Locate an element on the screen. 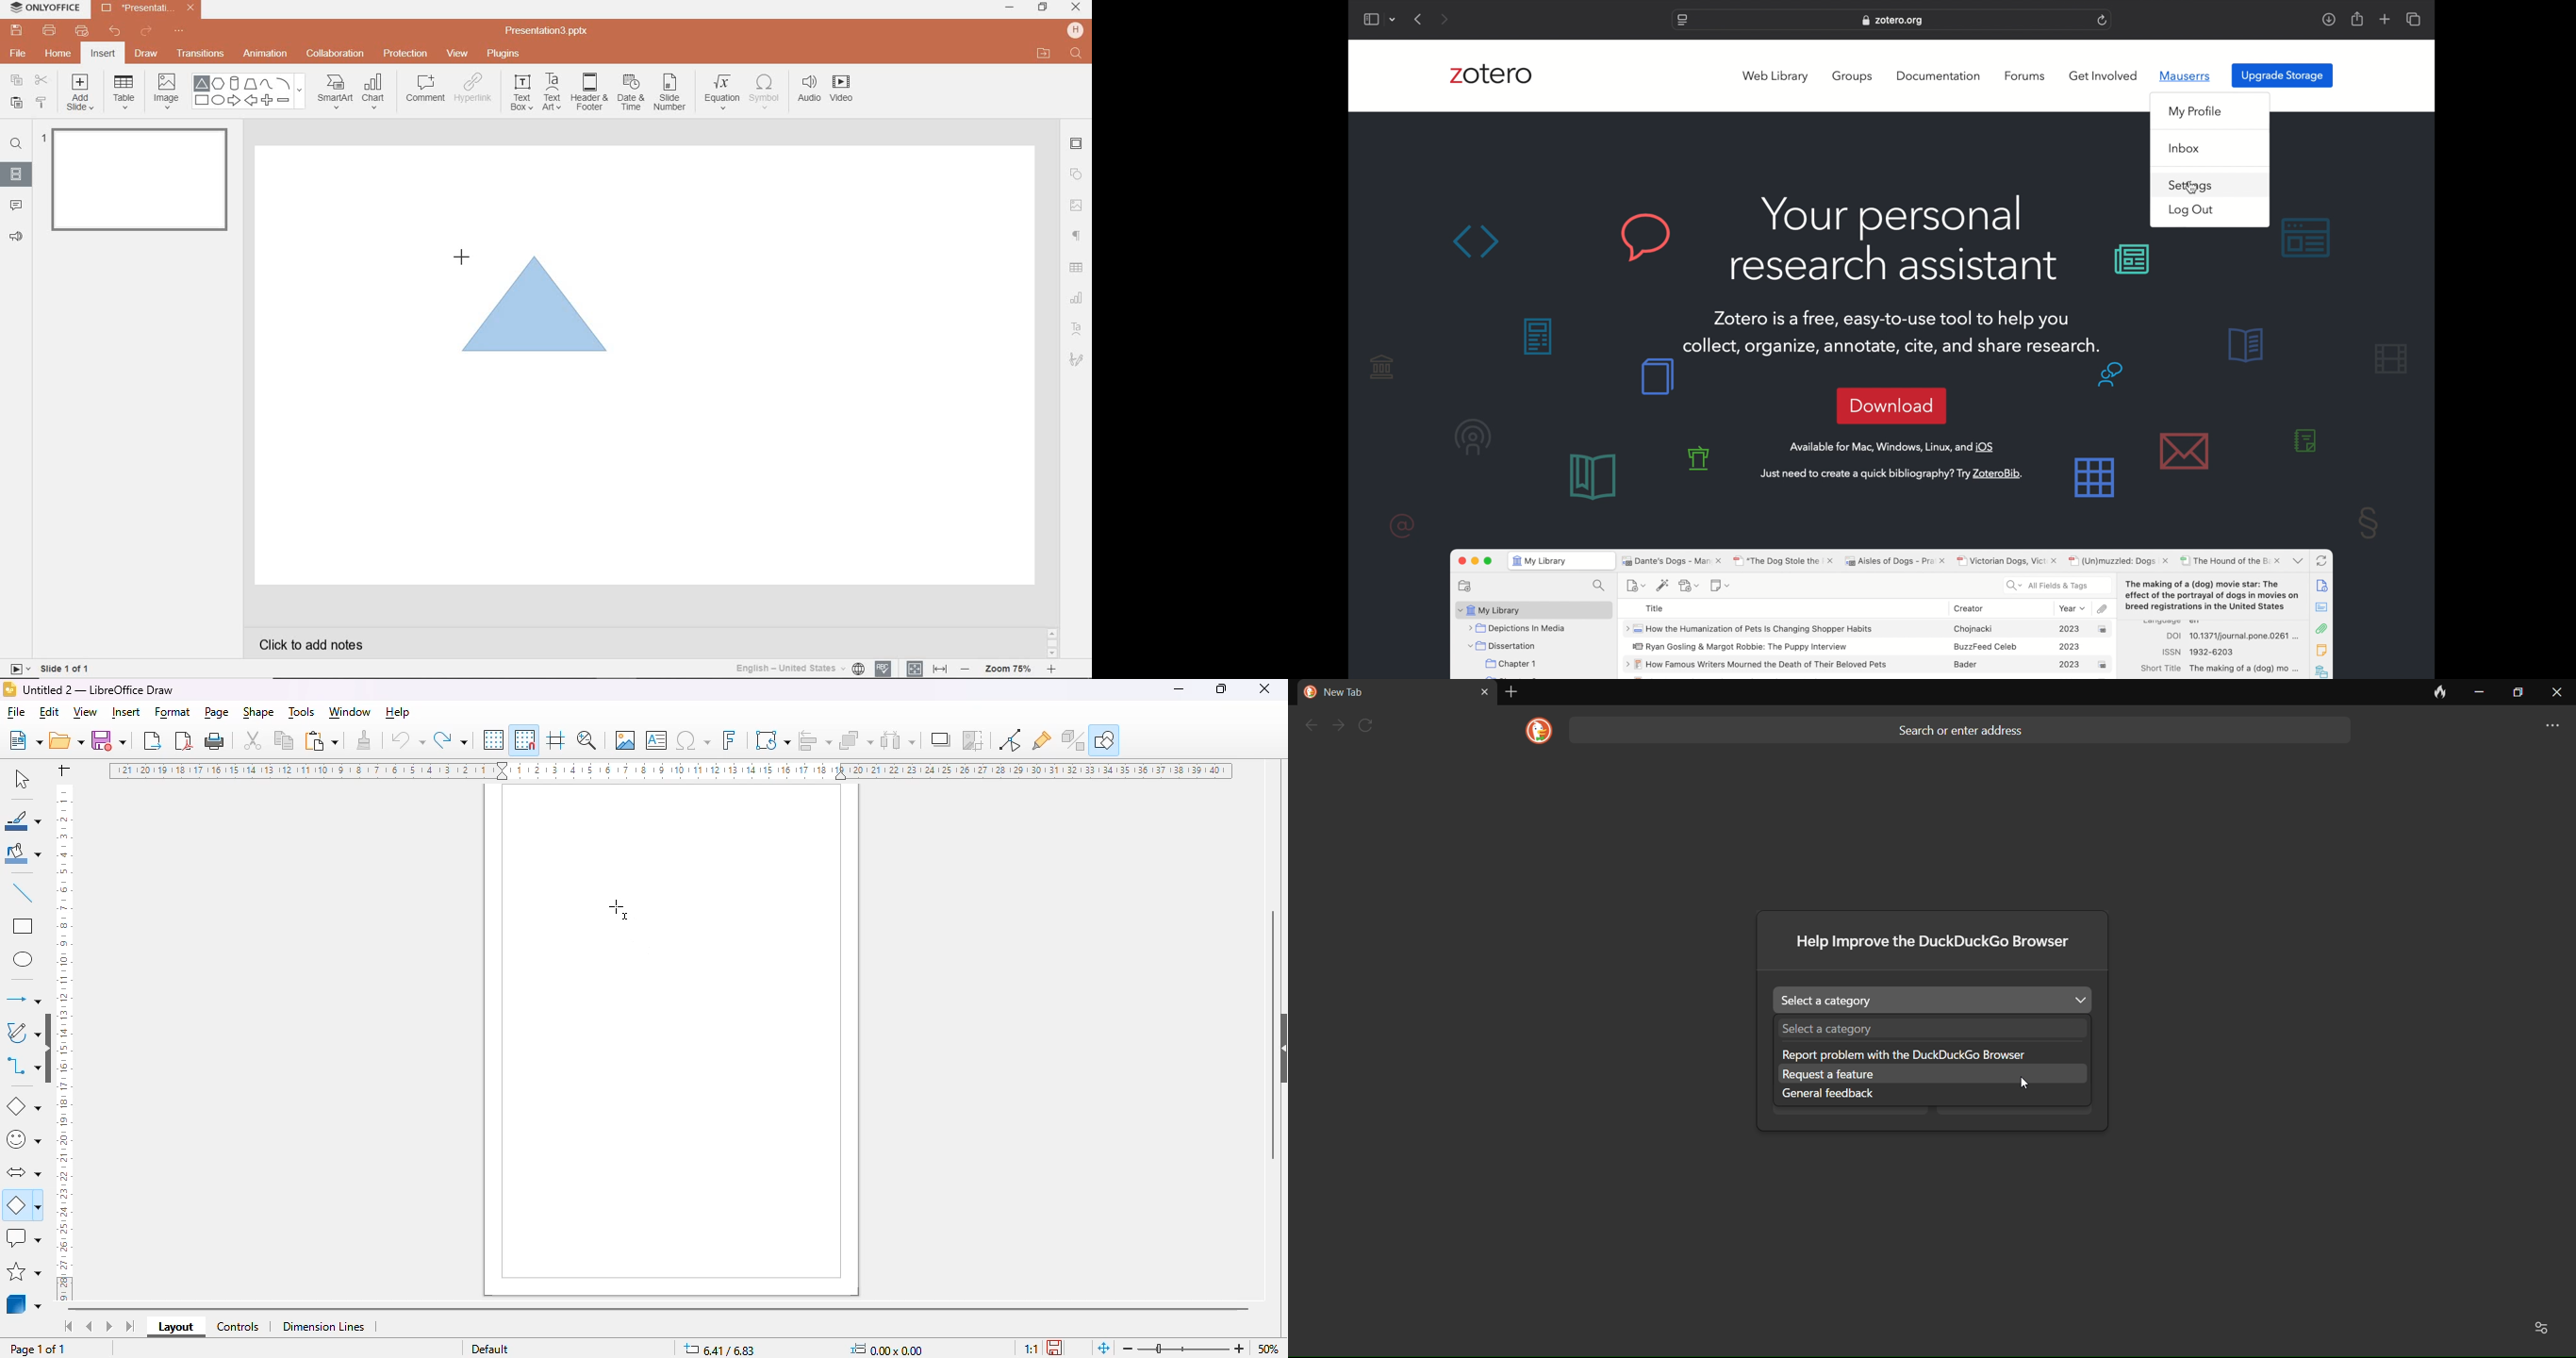 The image size is (2576, 1372). Help improve the DuckDuckGo browser is located at coordinates (1940, 943).